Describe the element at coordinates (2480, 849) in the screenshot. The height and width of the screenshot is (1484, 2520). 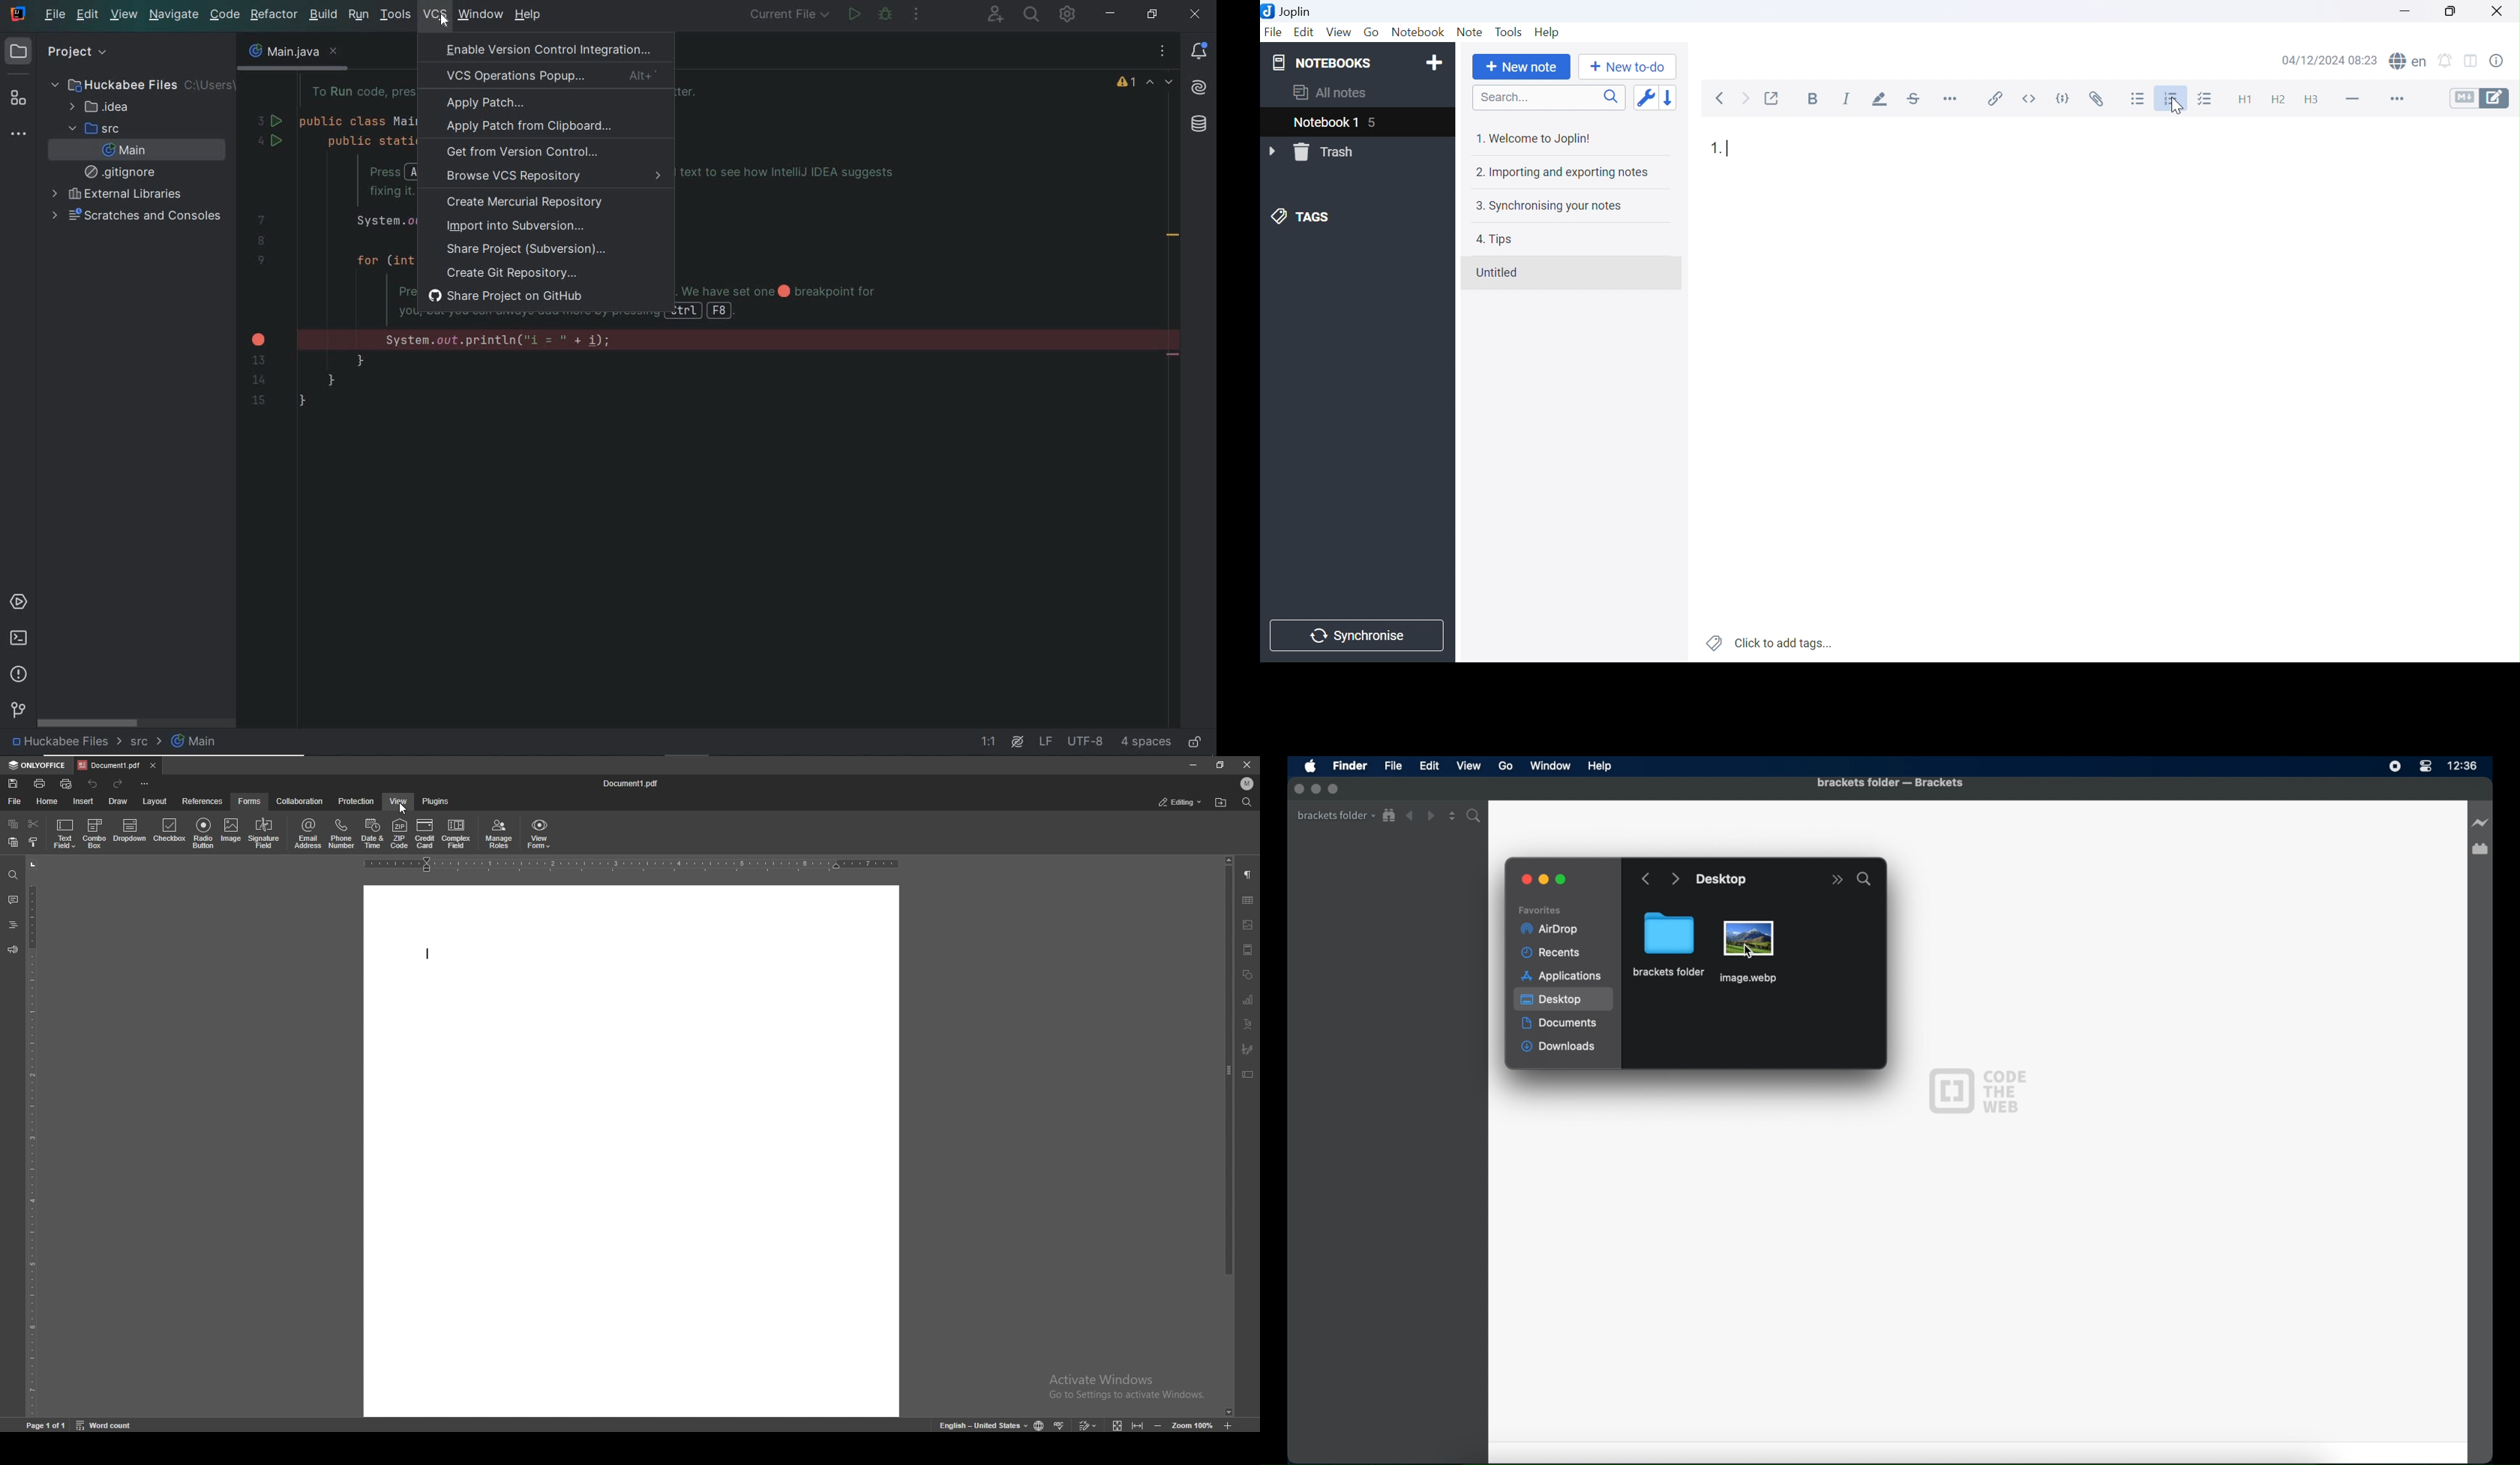
I see `extension manager` at that location.